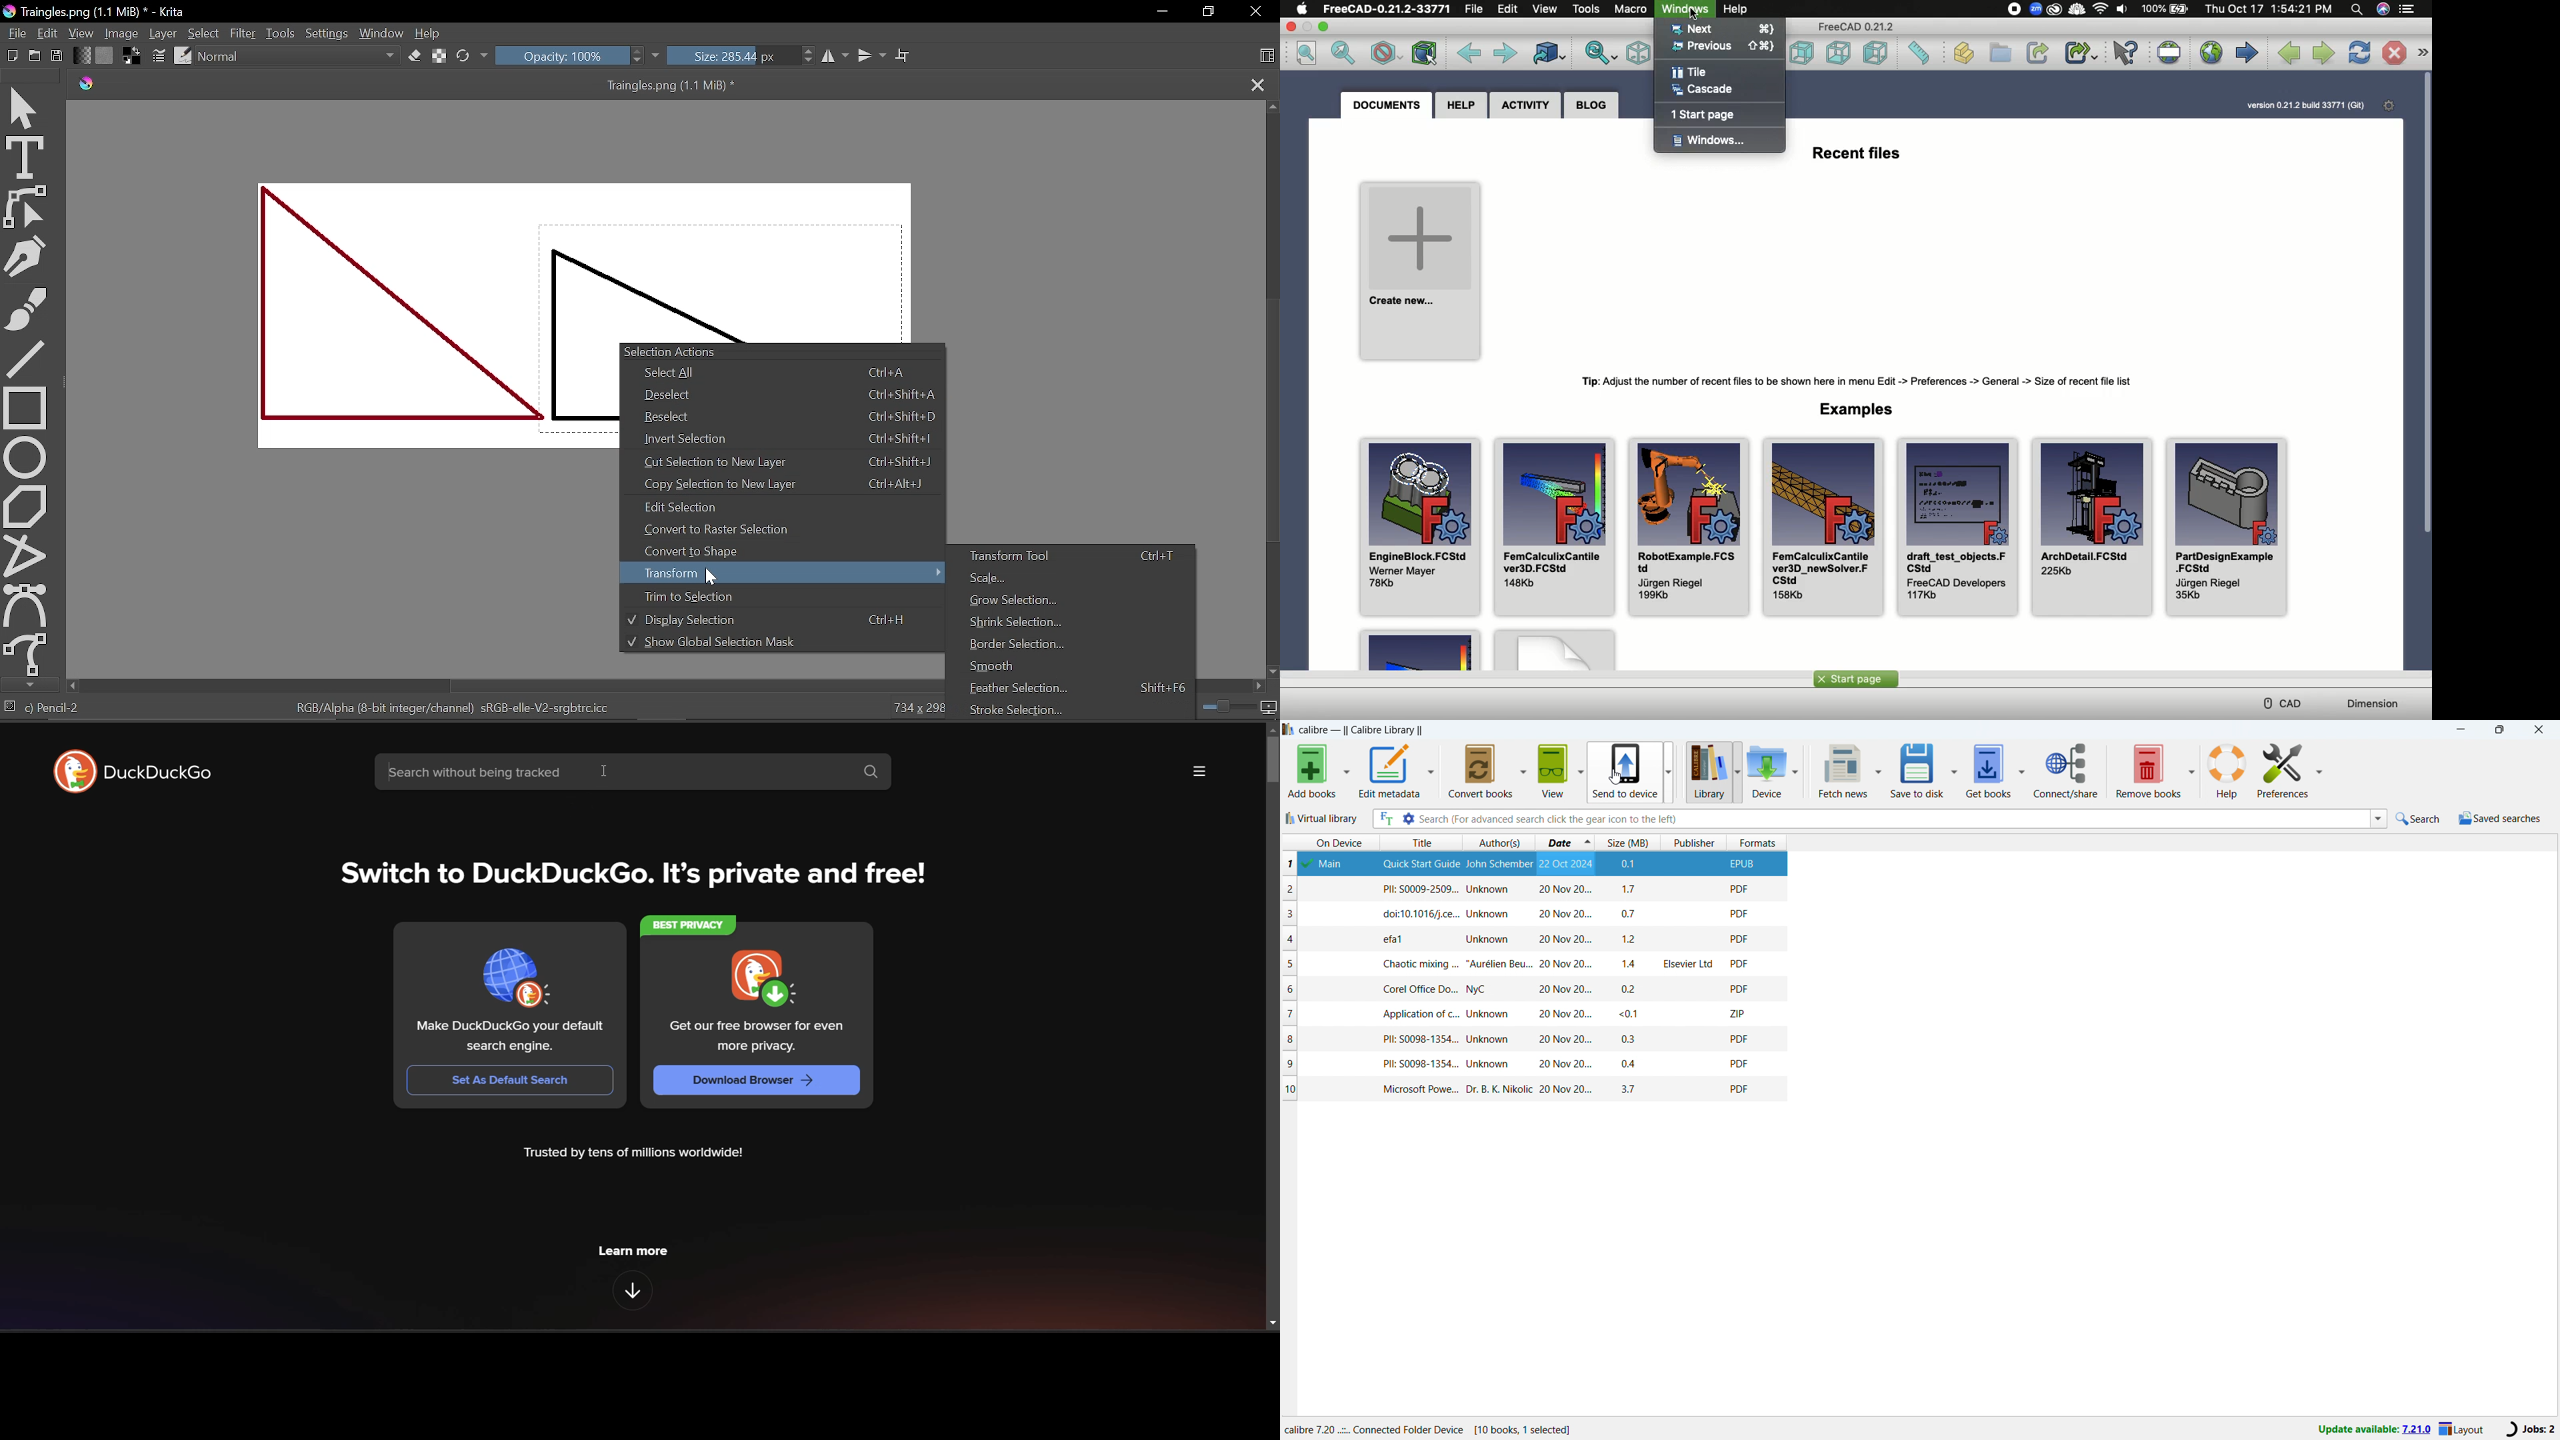 This screenshot has width=2576, height=1456. What do you see at coordinates (2500, 819) in the screenshot?
I see `saved searches` at bounding box center [2500, 819].